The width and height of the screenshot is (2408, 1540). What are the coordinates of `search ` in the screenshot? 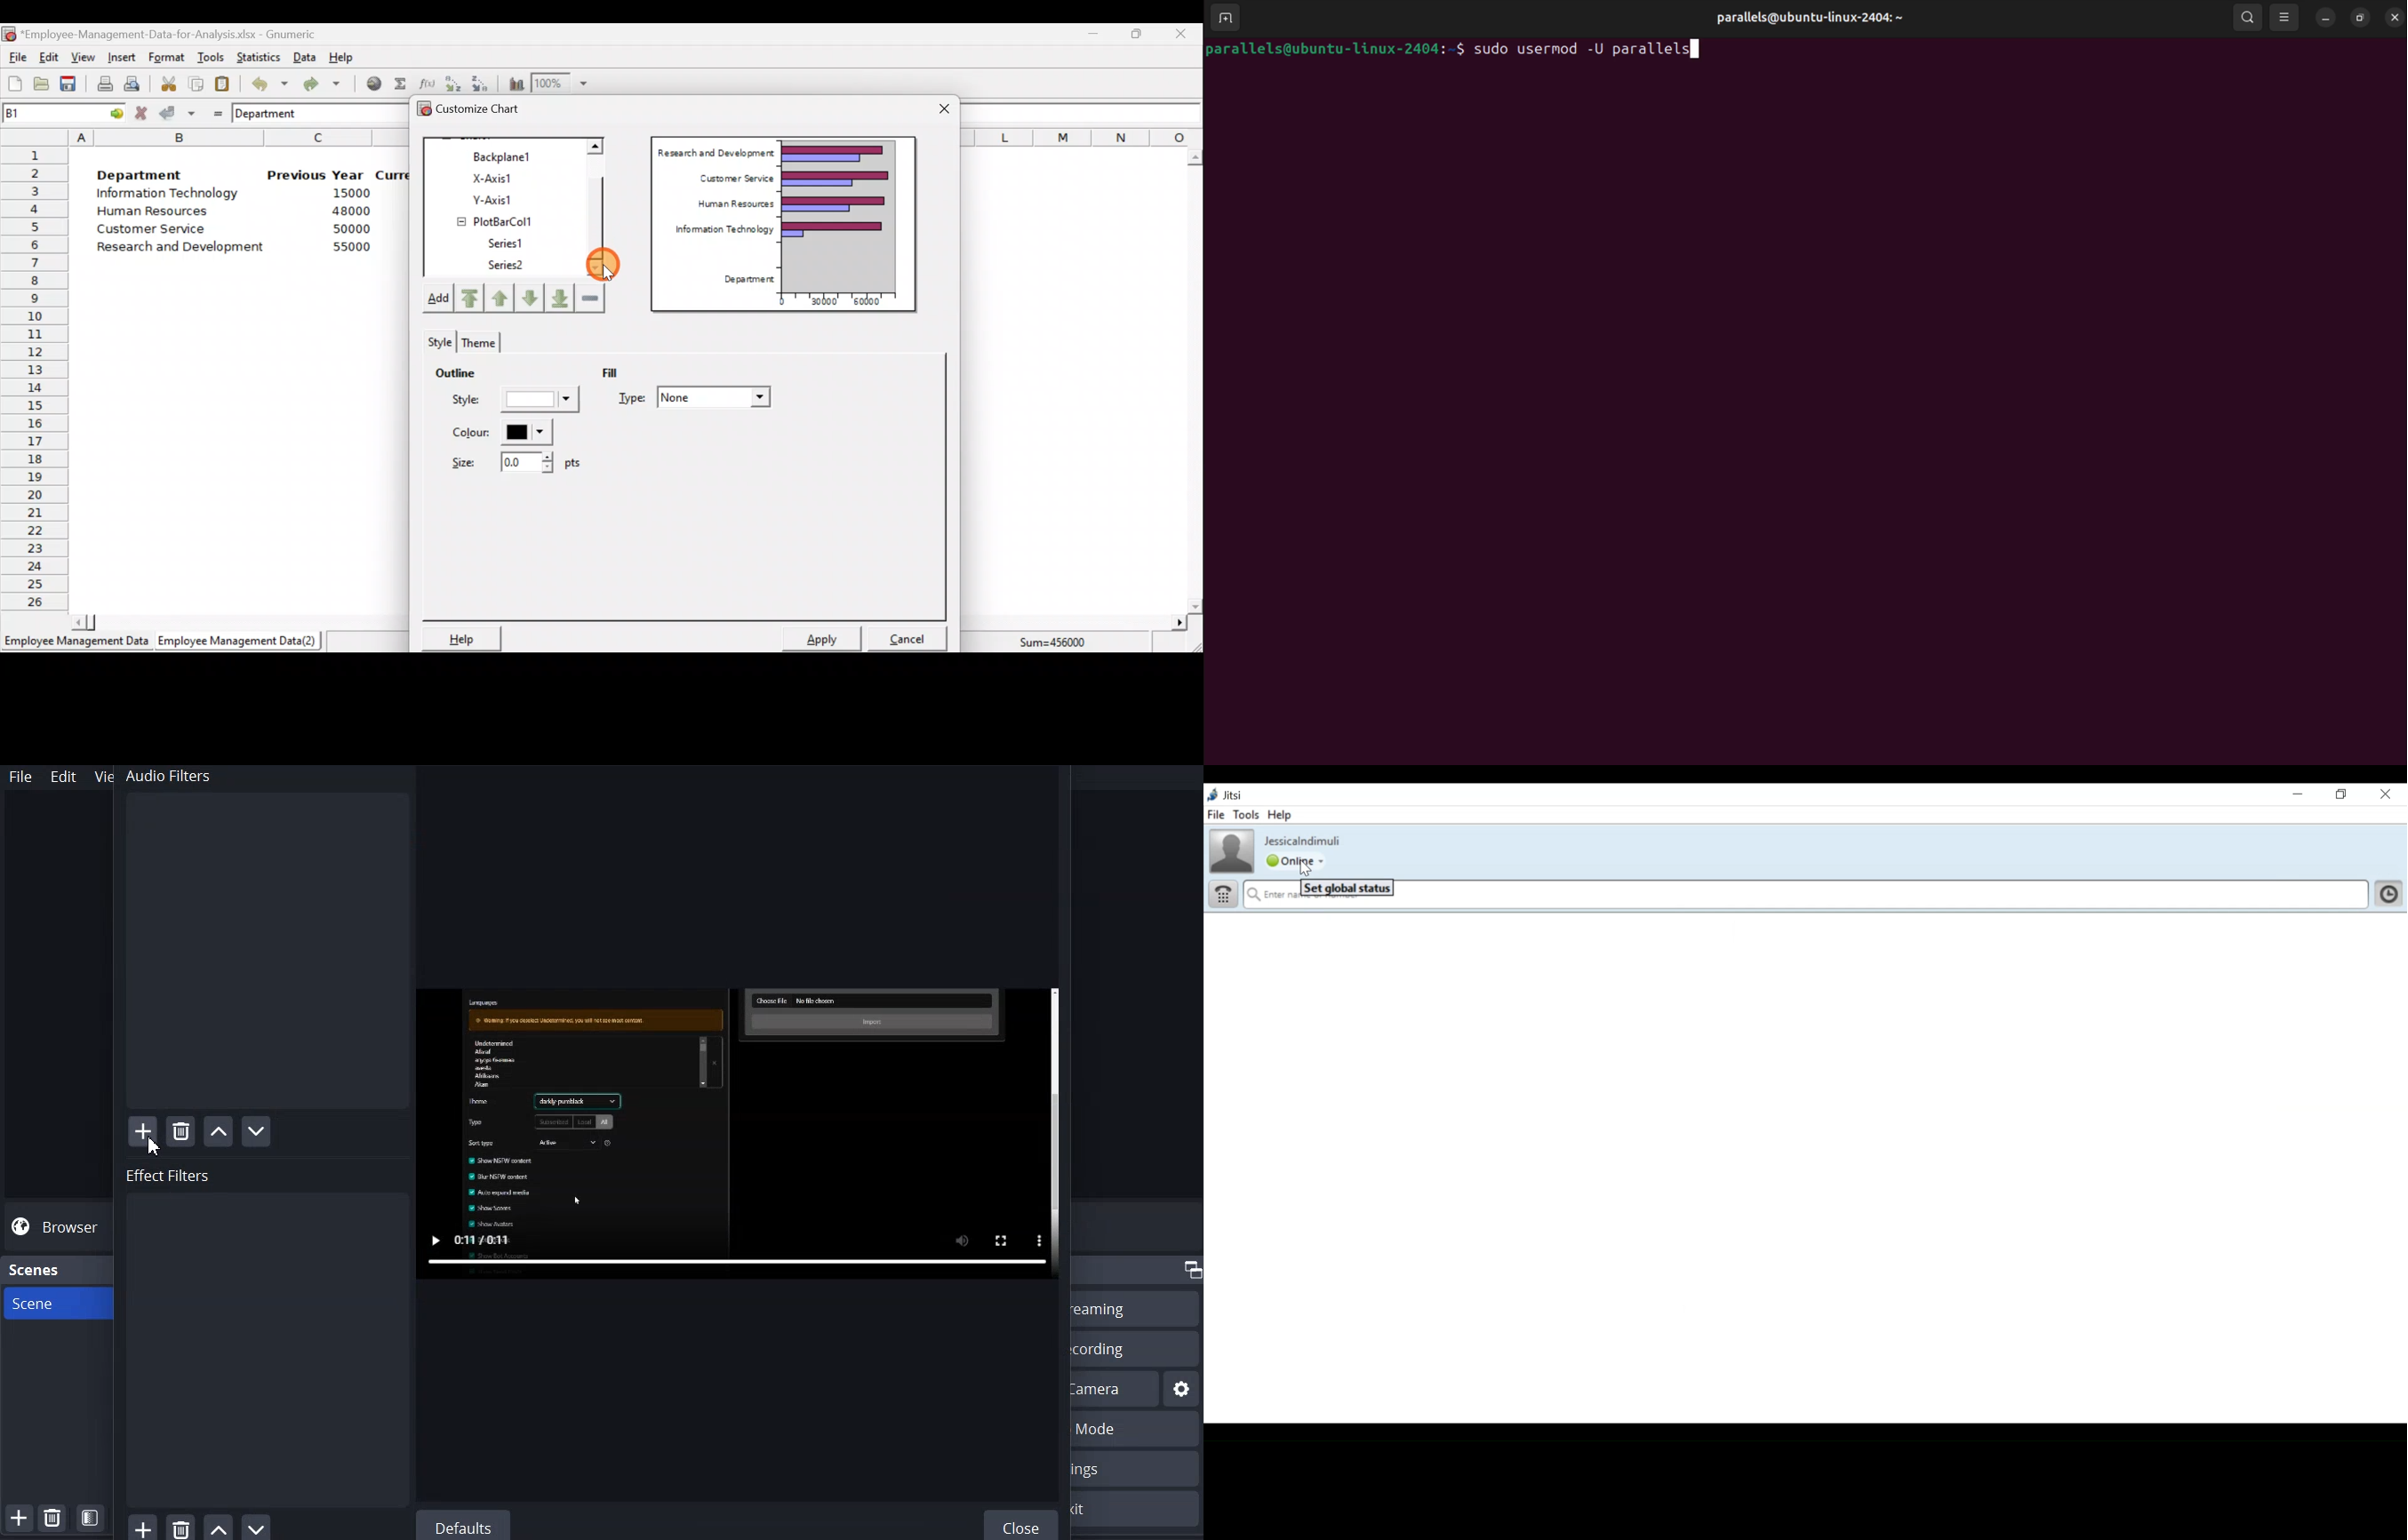 It's located at (2248, 17).